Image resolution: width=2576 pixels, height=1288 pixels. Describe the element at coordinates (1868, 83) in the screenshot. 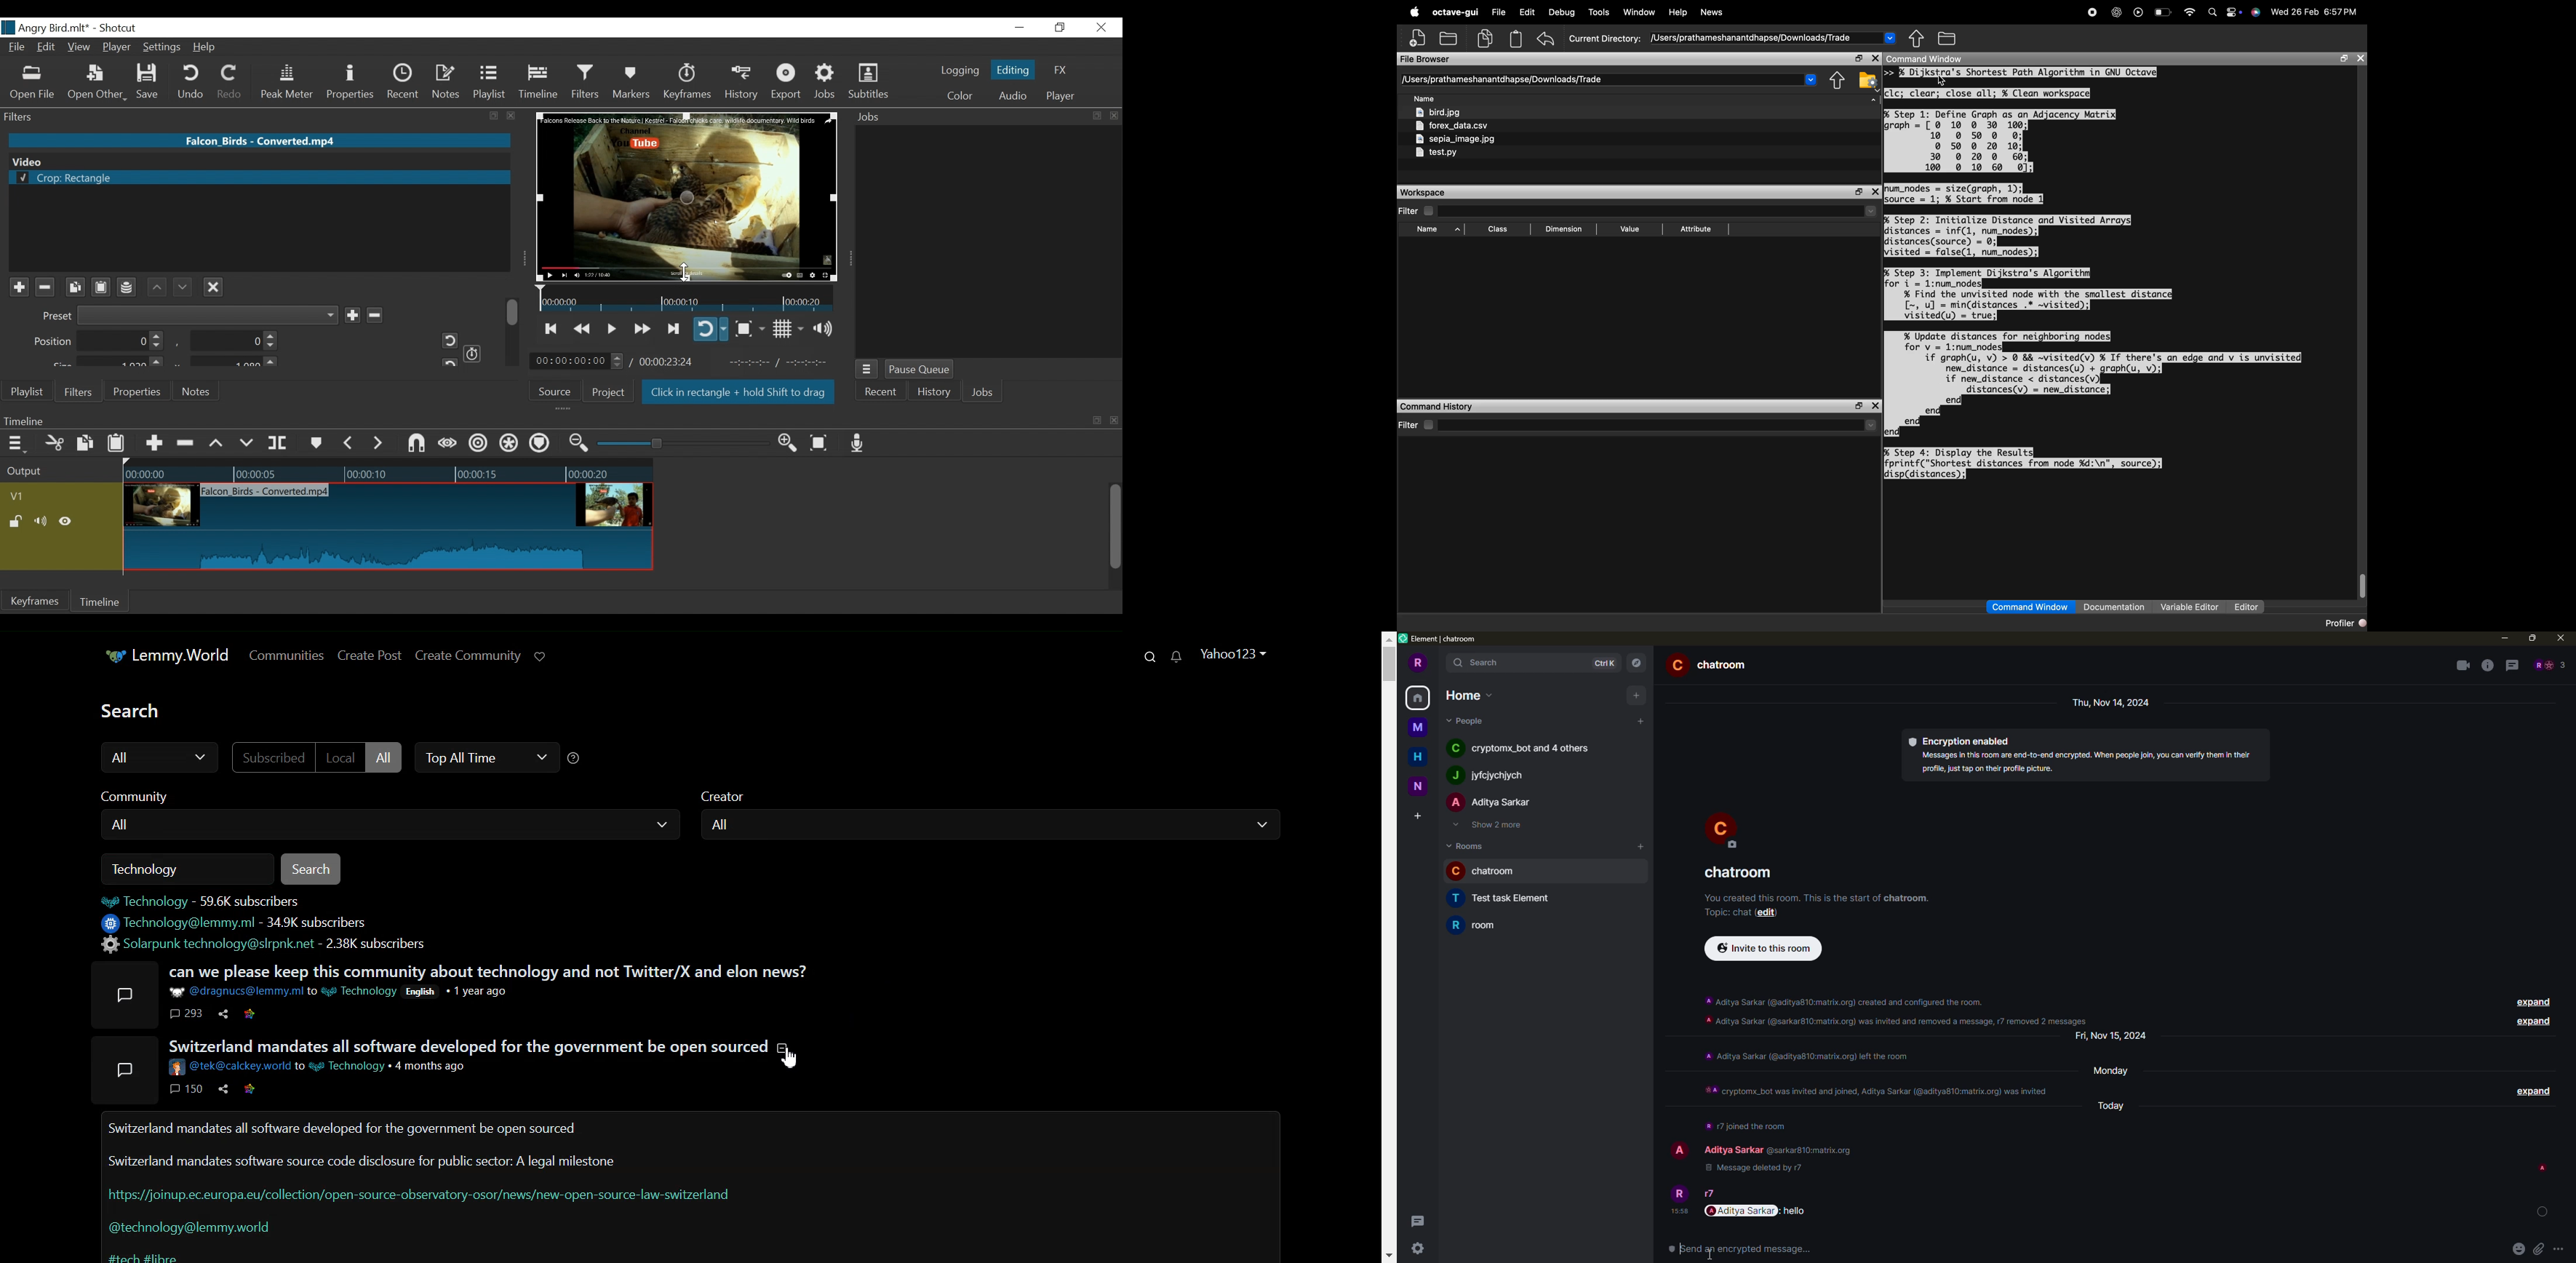

I see `browser your file` at that location.